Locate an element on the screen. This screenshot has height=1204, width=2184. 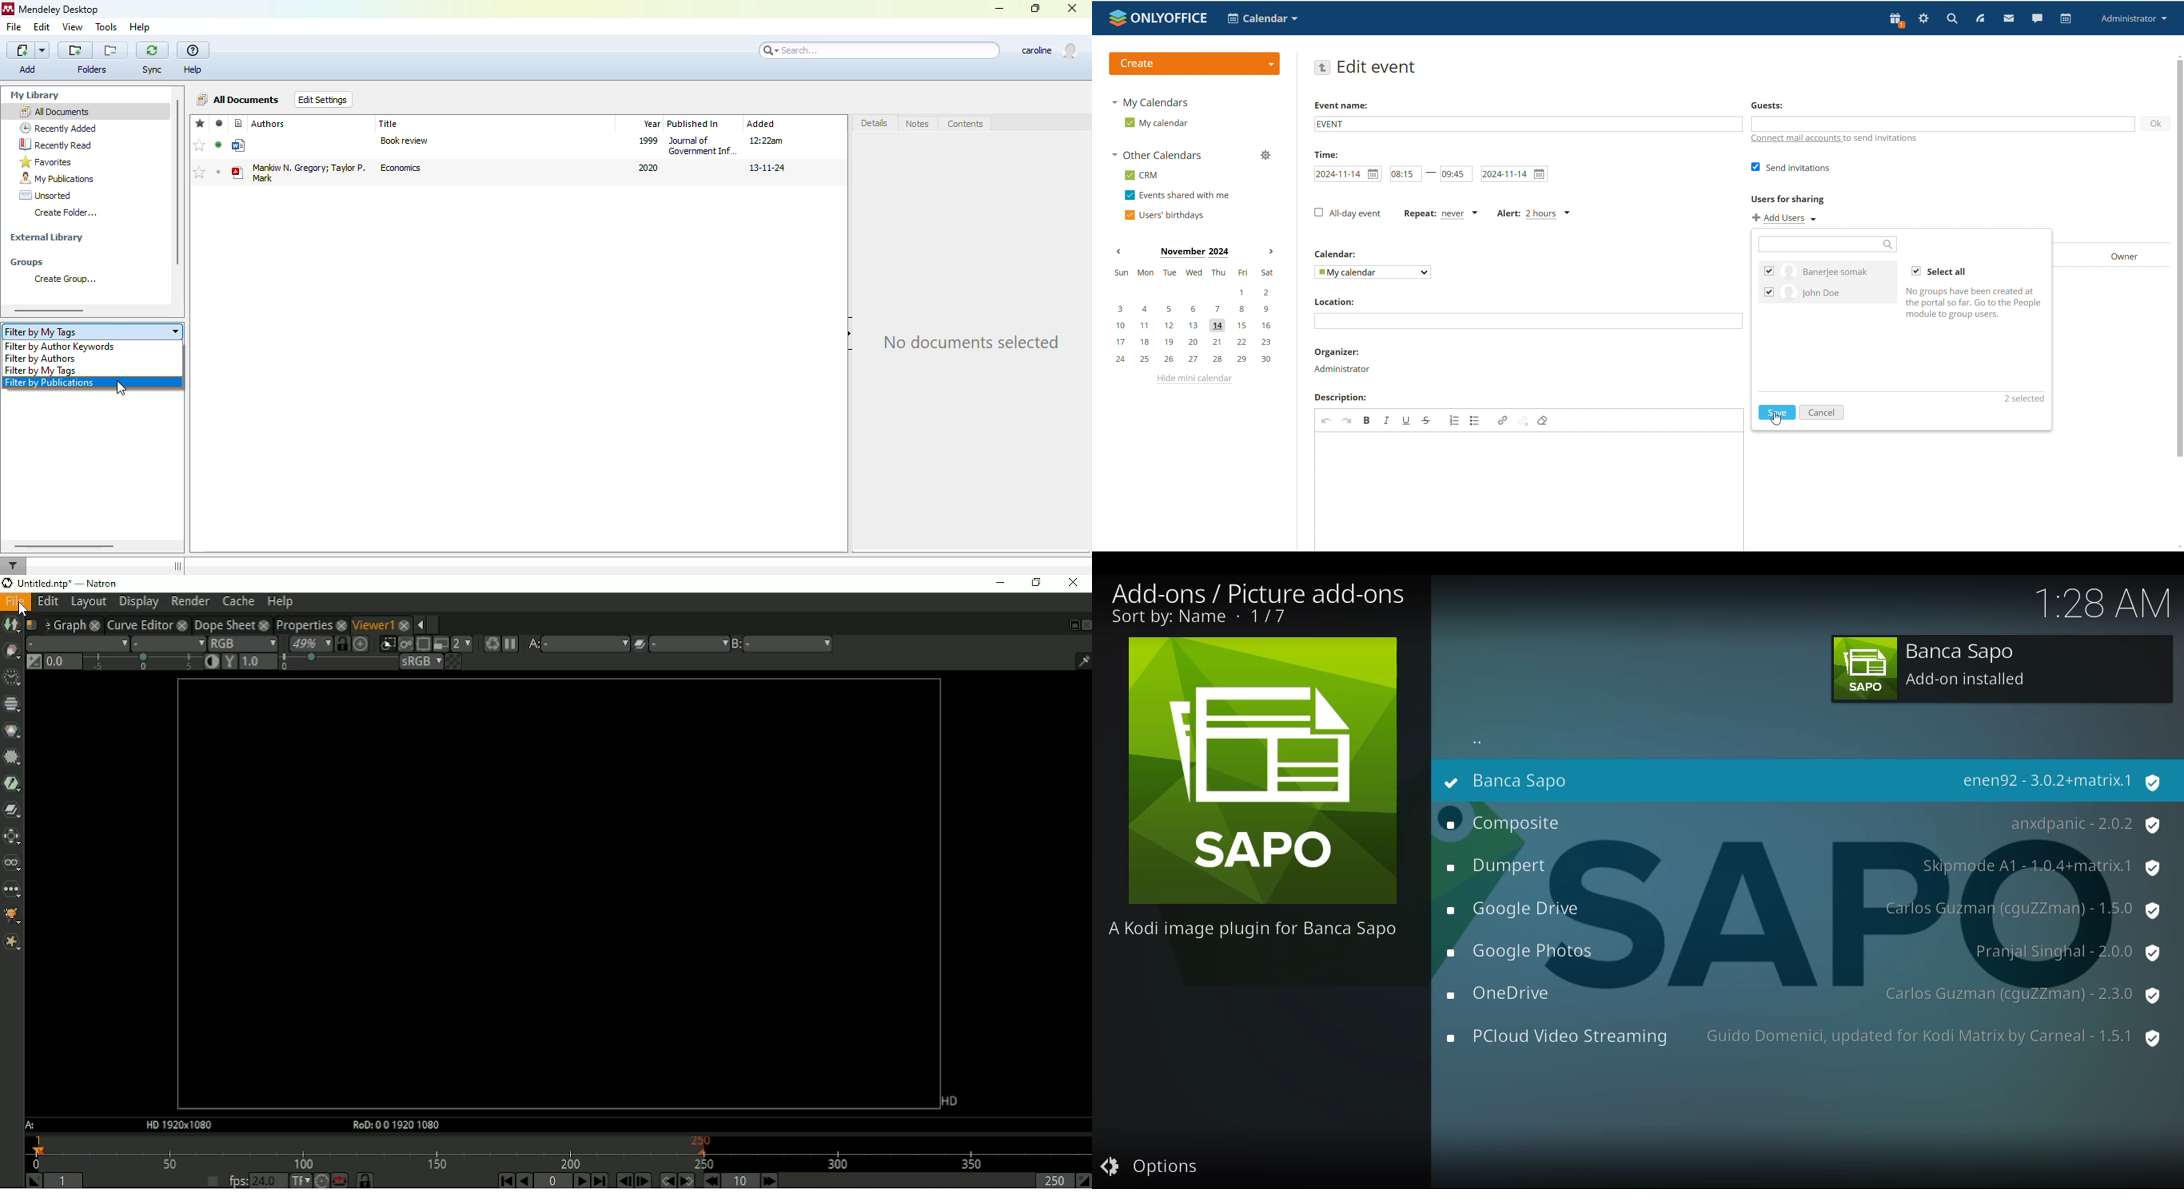
mark as read is located at coordinates (218, 145).